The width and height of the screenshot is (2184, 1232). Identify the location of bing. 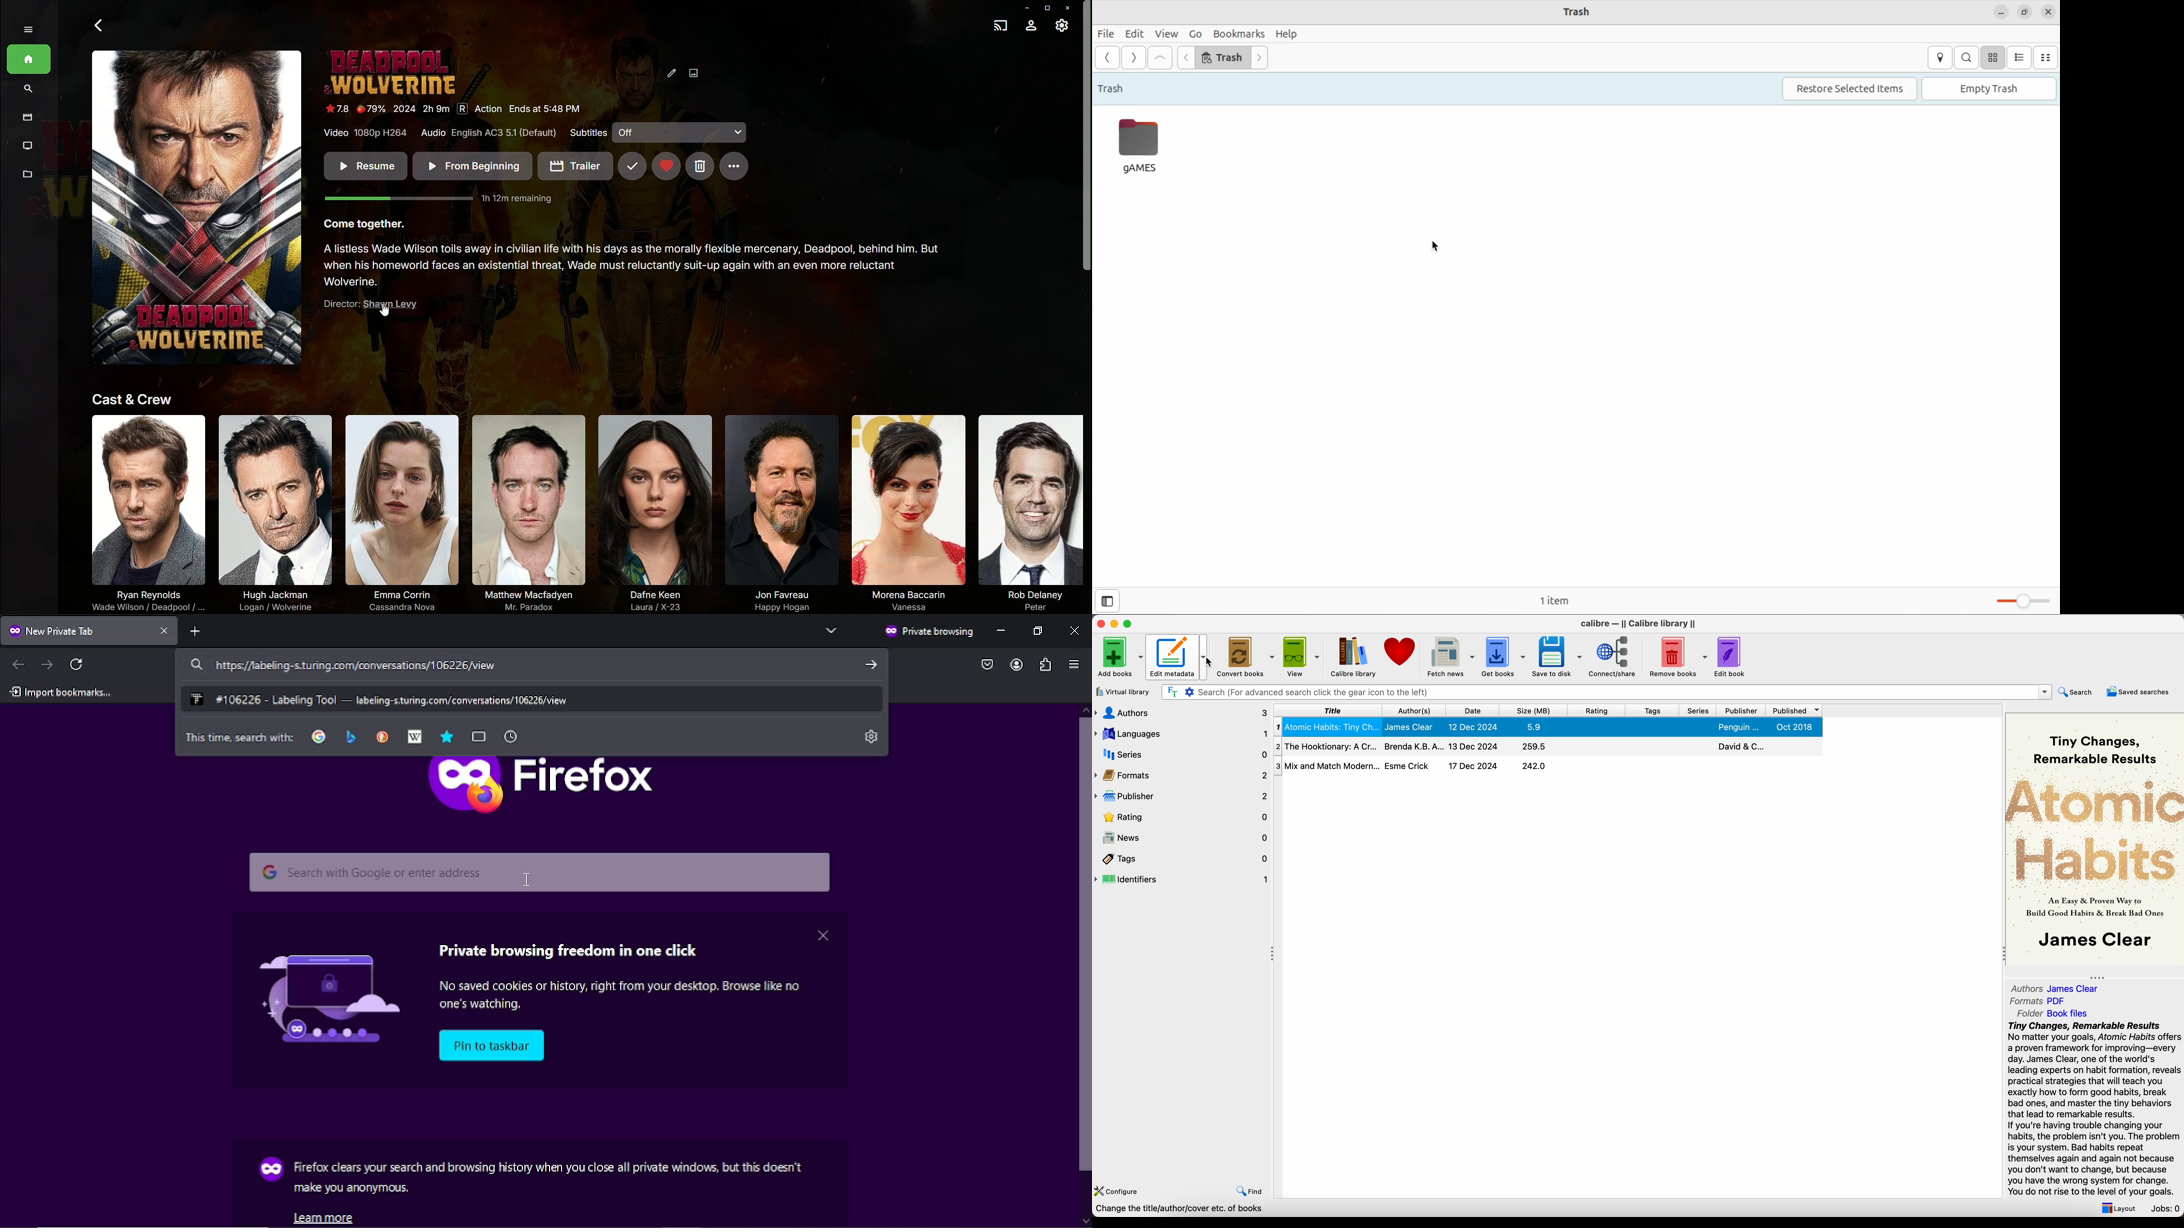
(351, 736).